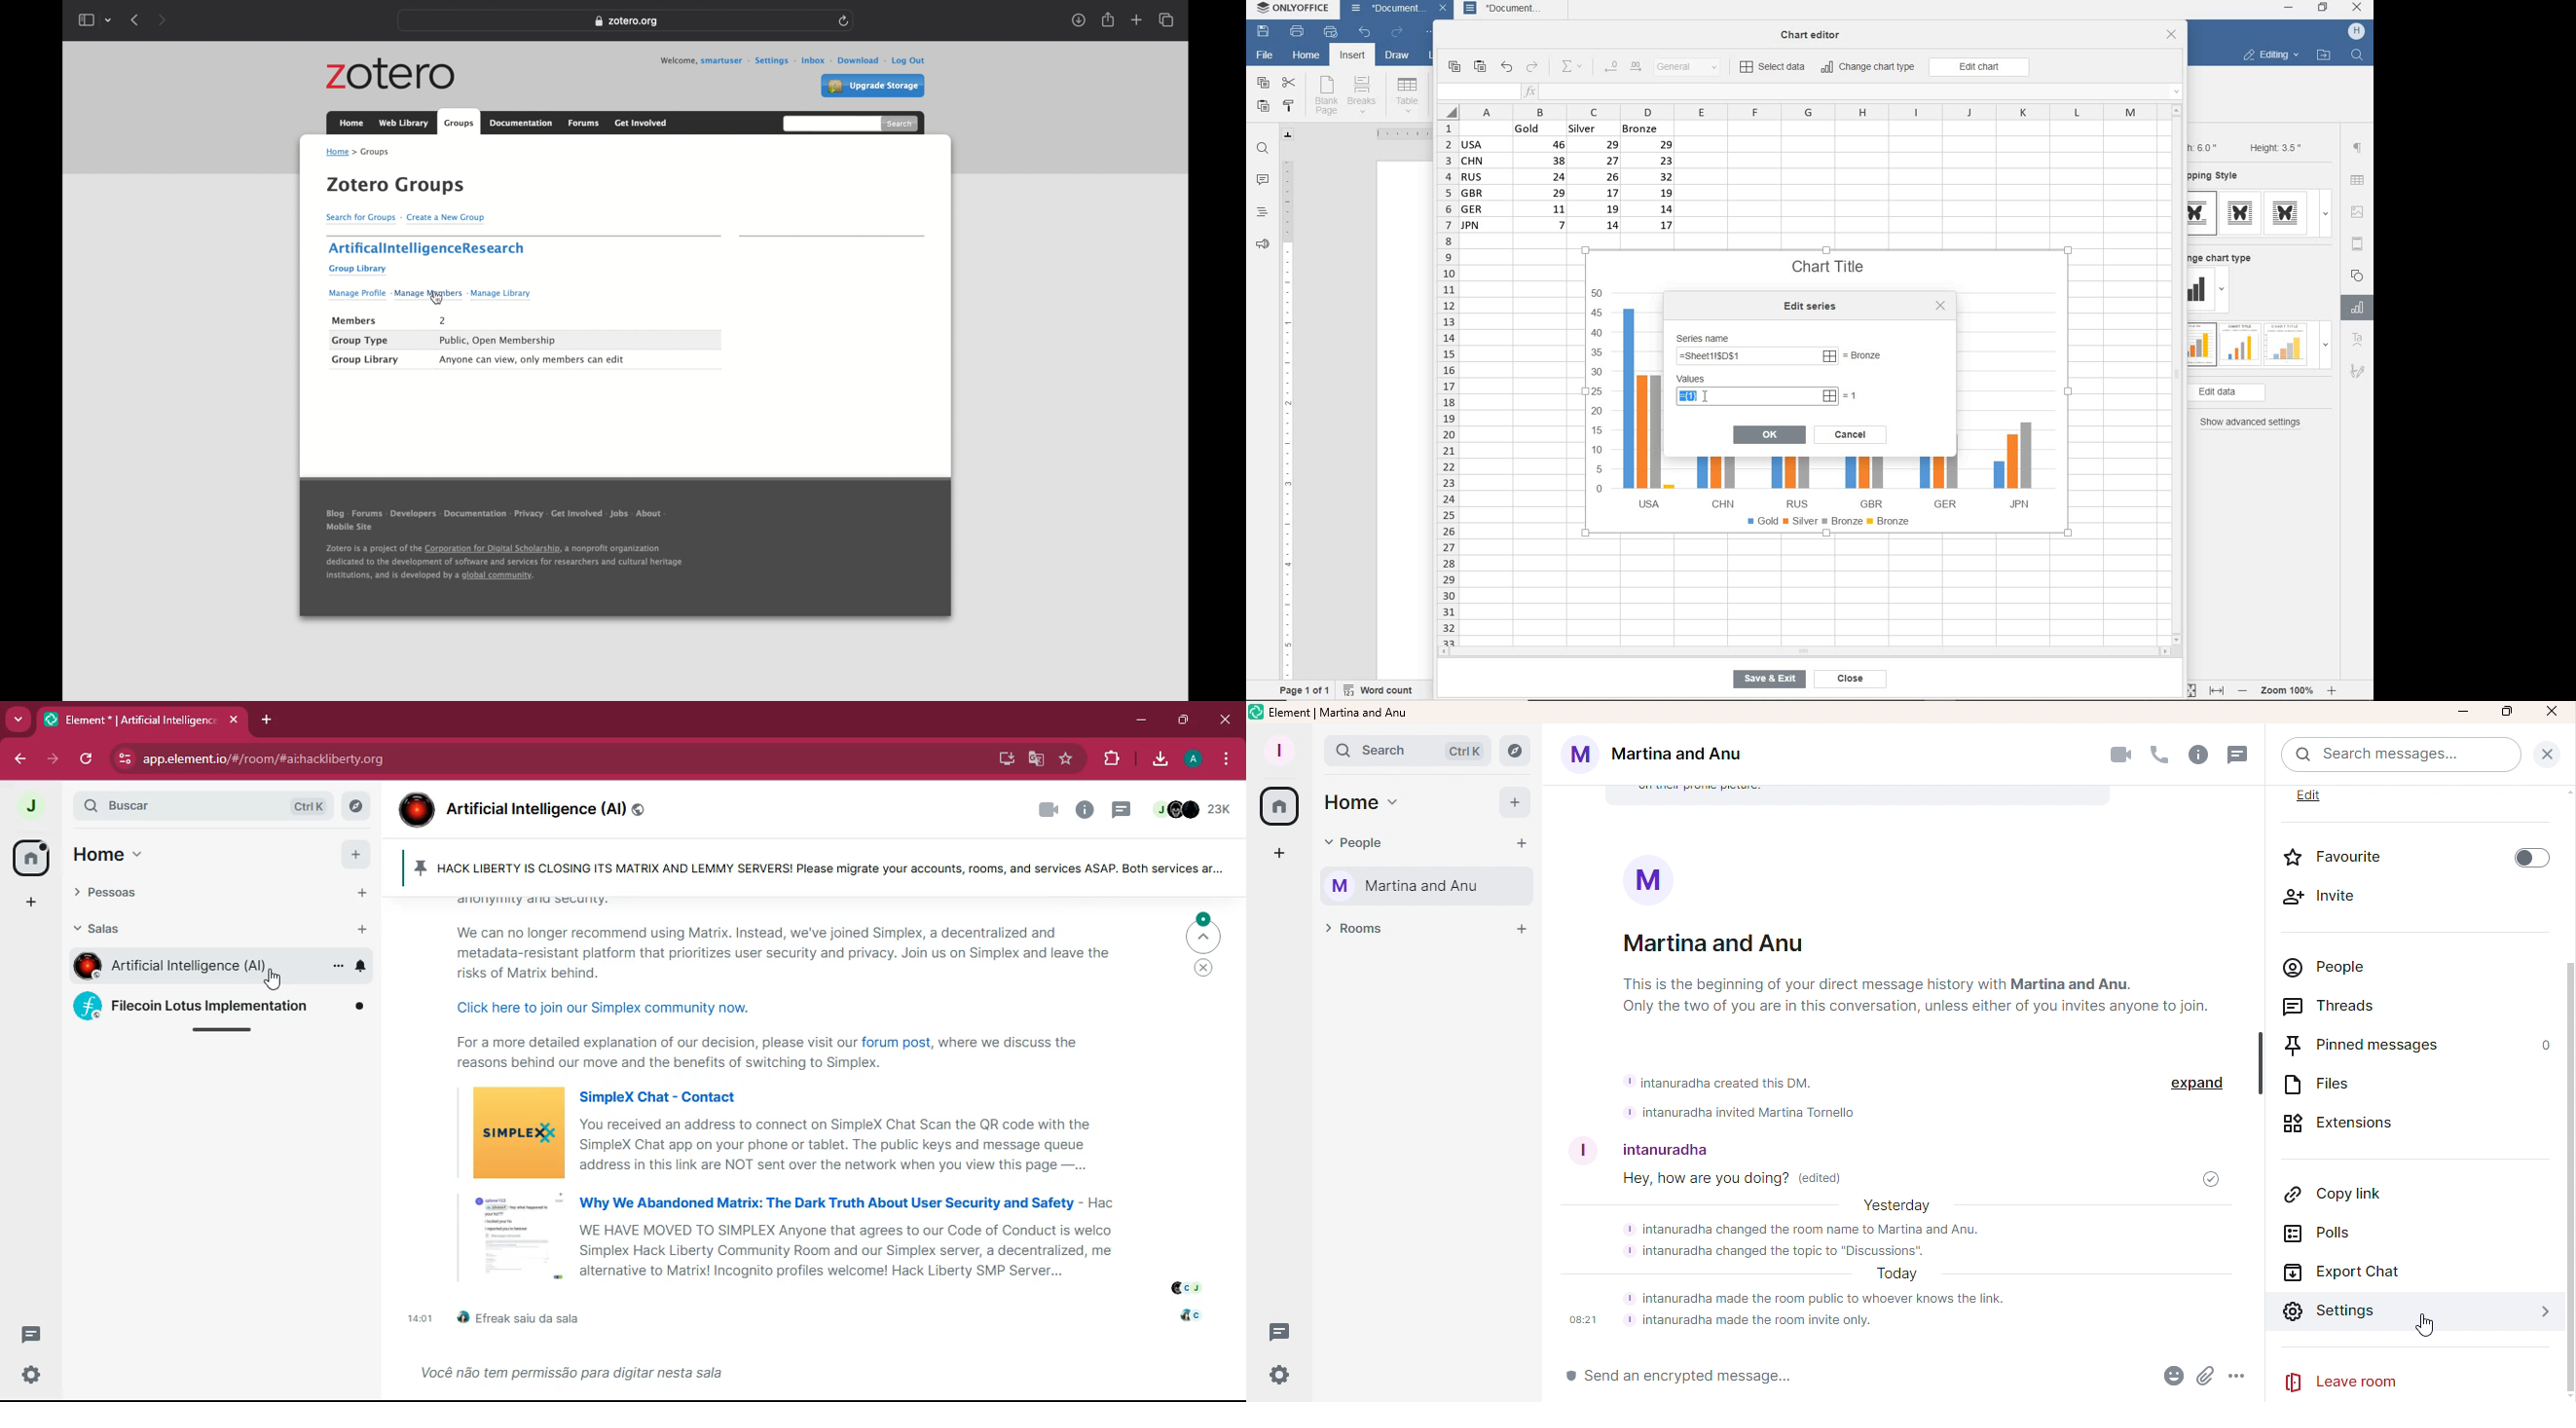 This screenshot has height=1428, width=2576. I want to click on Room info, so click(2201, 755).